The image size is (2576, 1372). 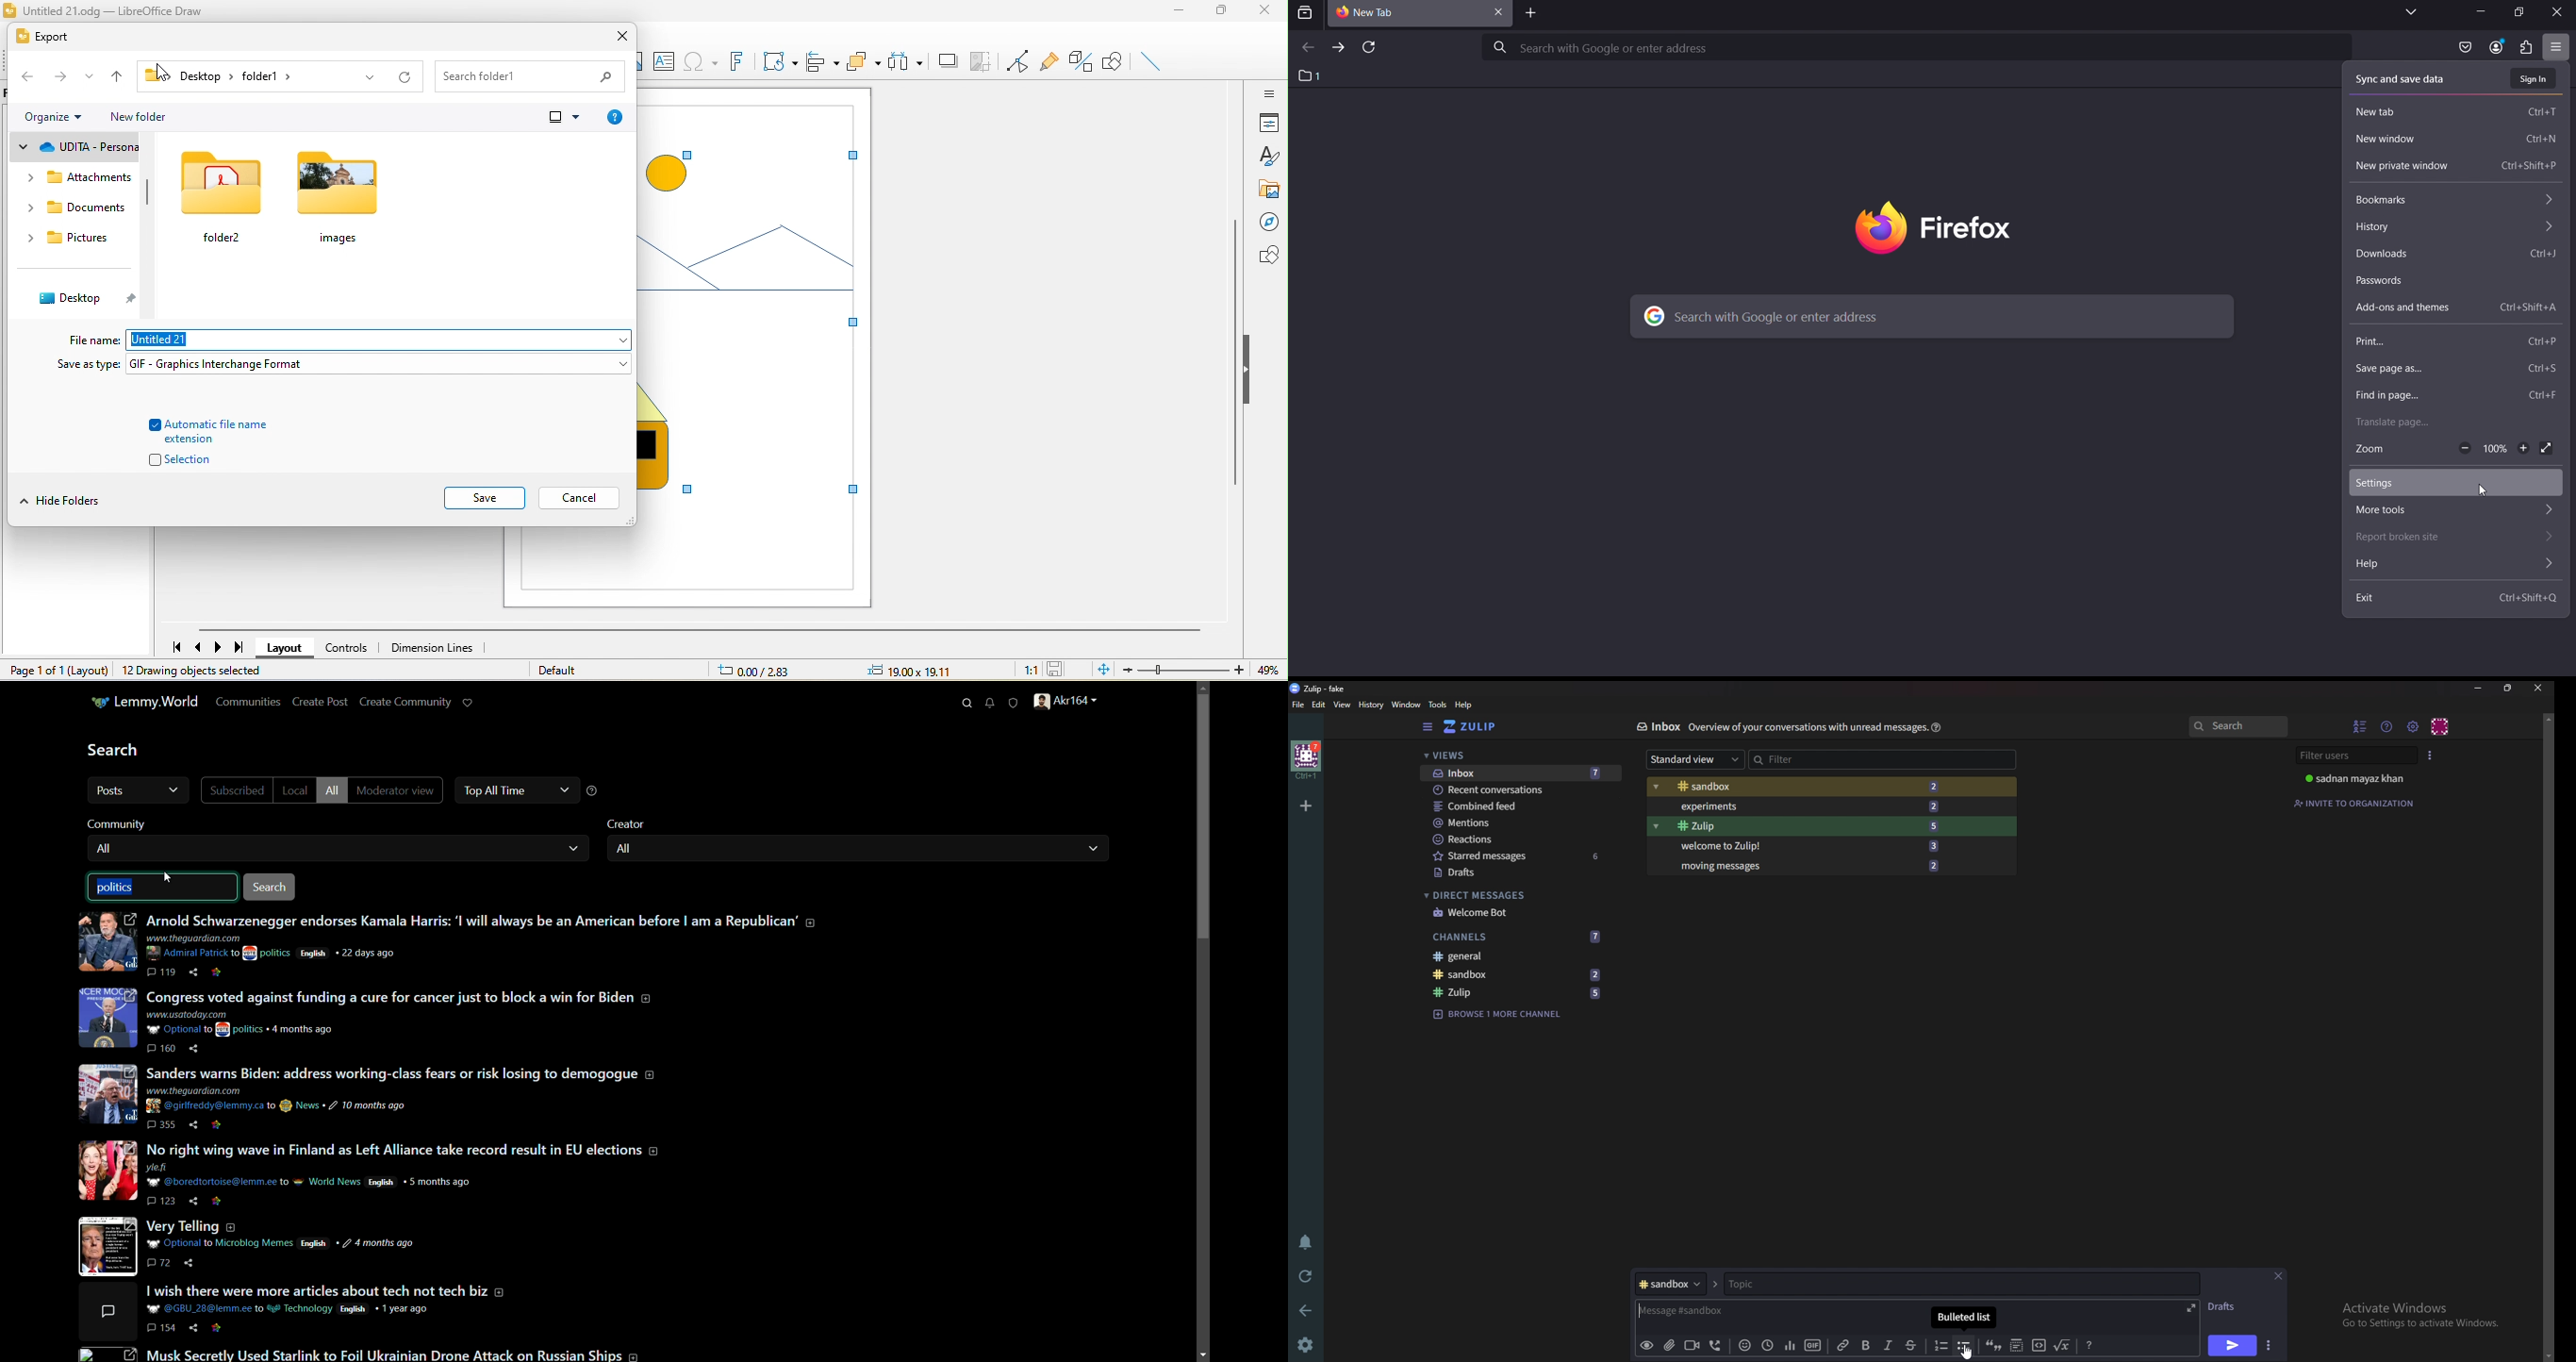 What do you see at coordinates (156, 205) in the screenshot?
I see `vertical scroll bar` at bounding box center [156, 205].